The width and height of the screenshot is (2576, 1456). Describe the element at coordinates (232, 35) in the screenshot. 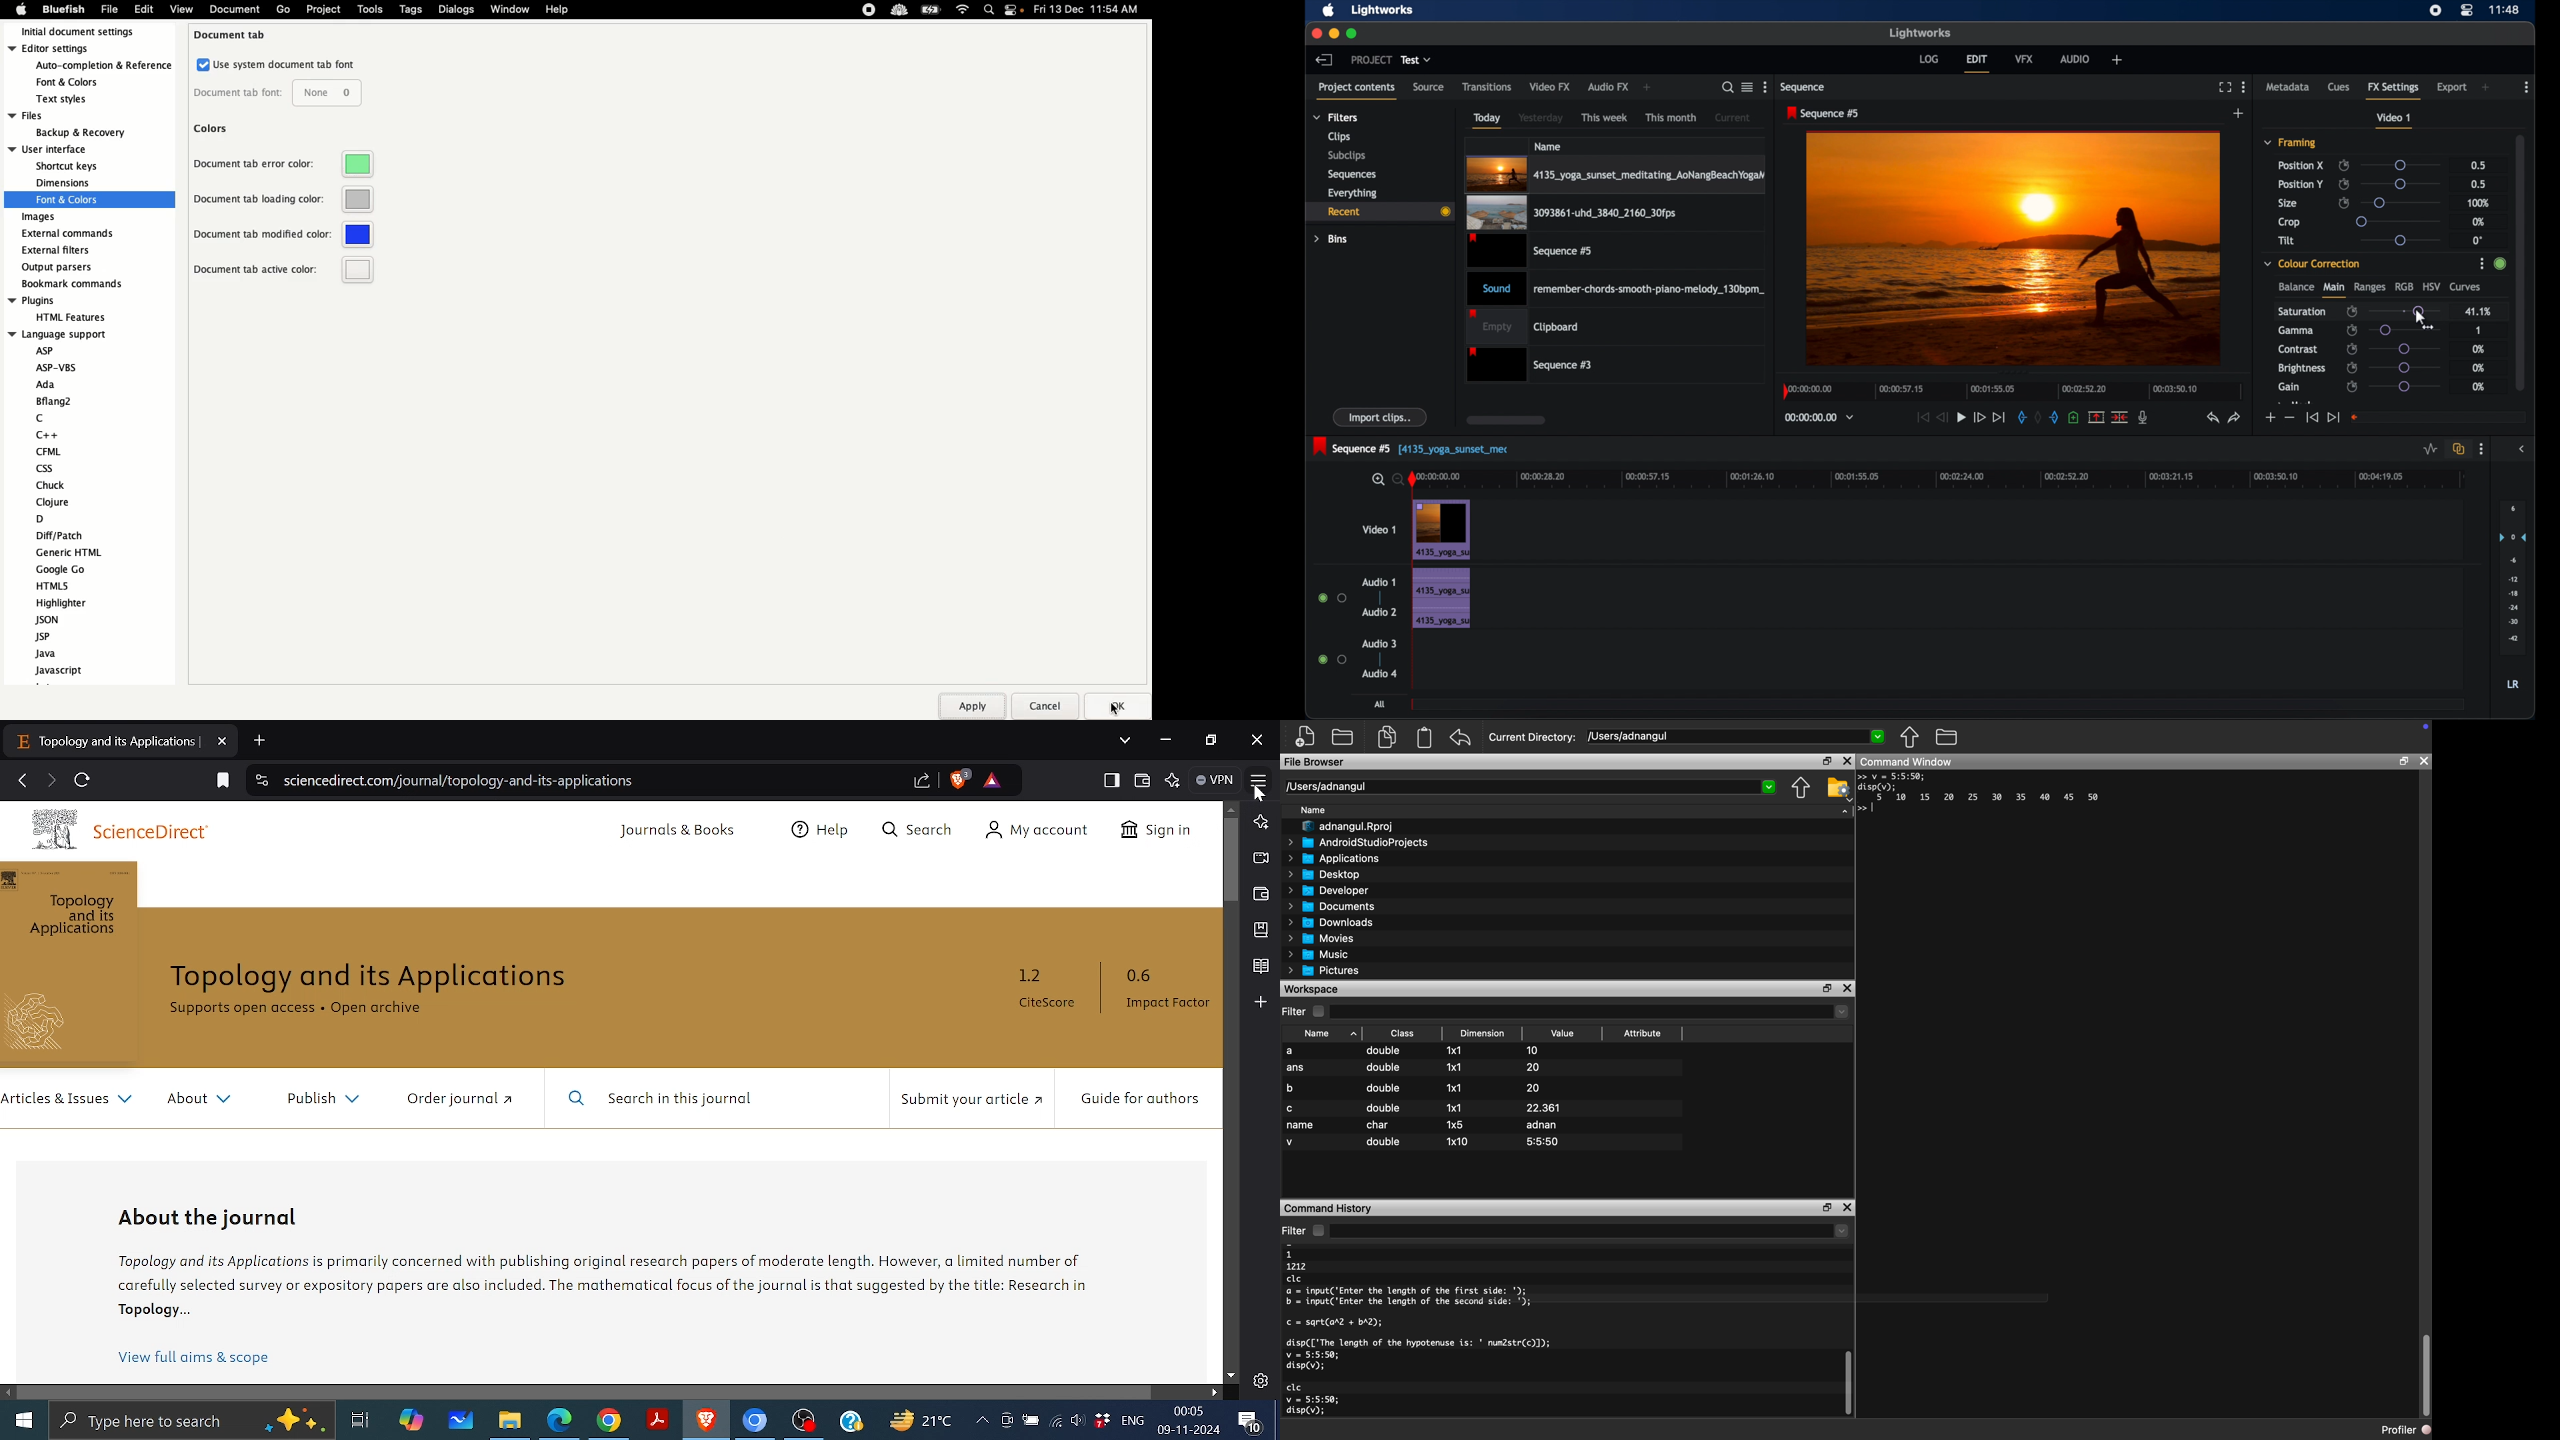

I see `Document tab` at that location.